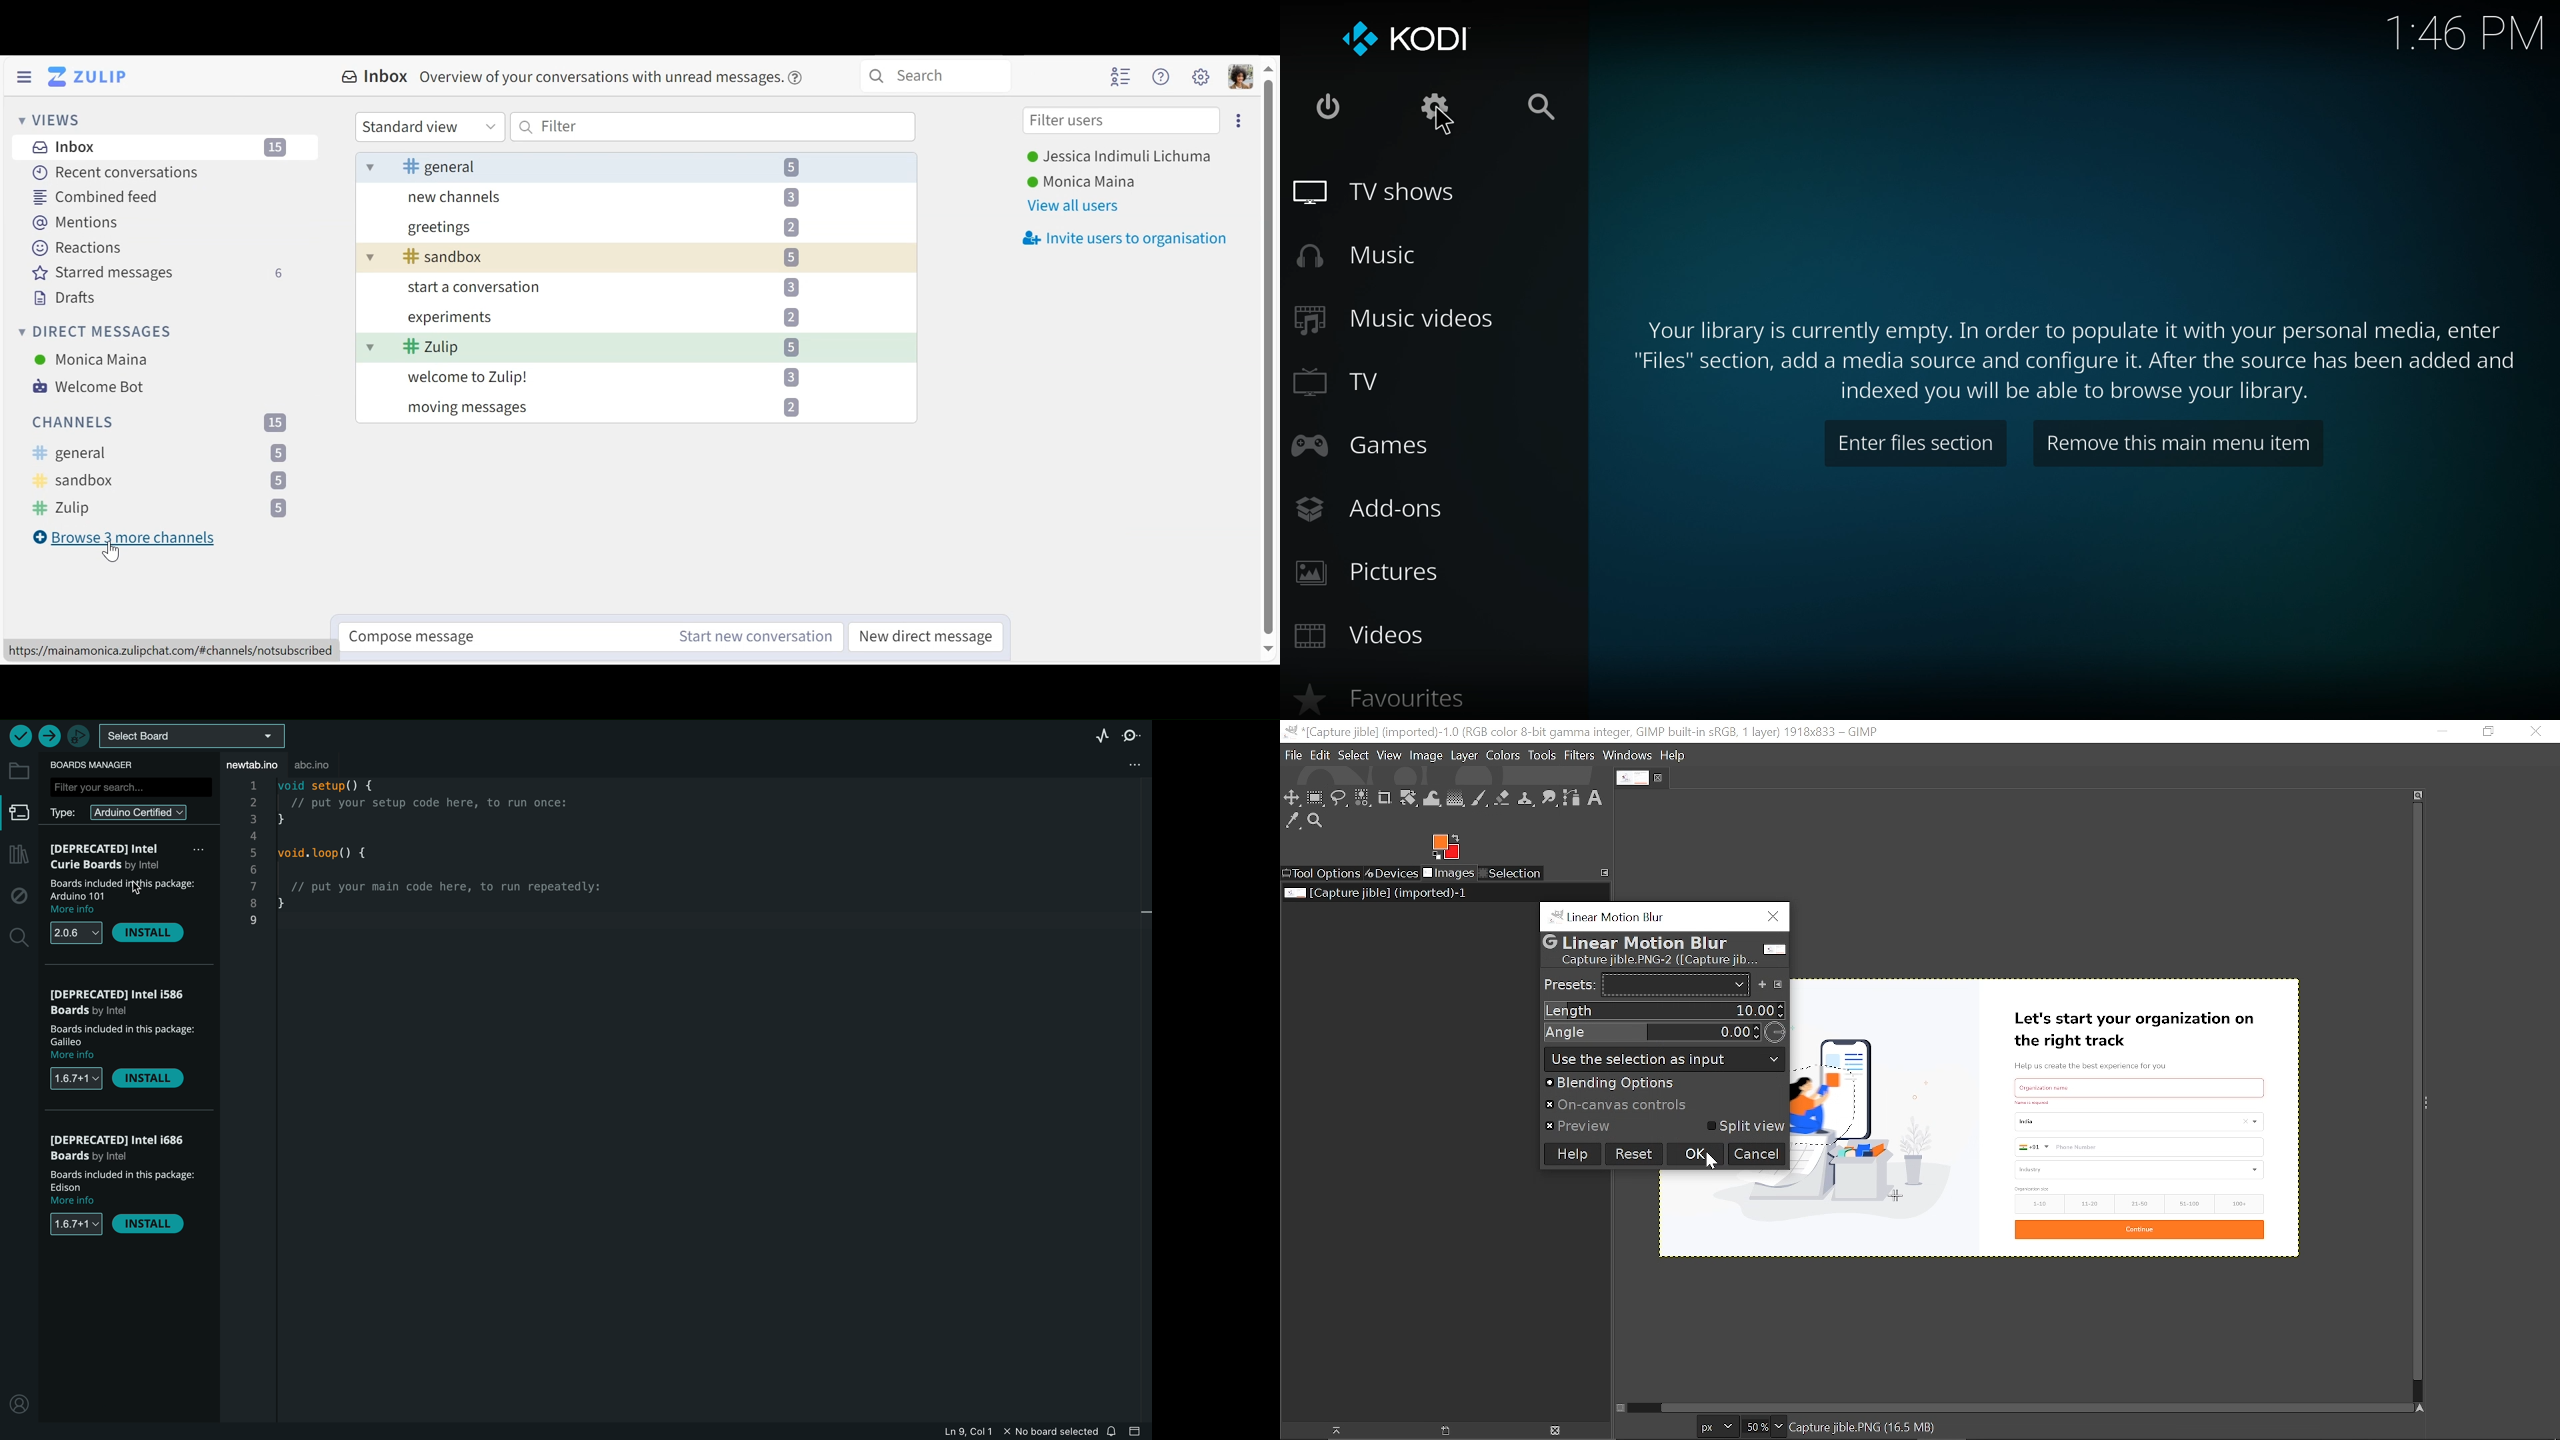  Describe the element at coordinates (129, 538) in the screenshot. I see `Browse more channels` at that location.